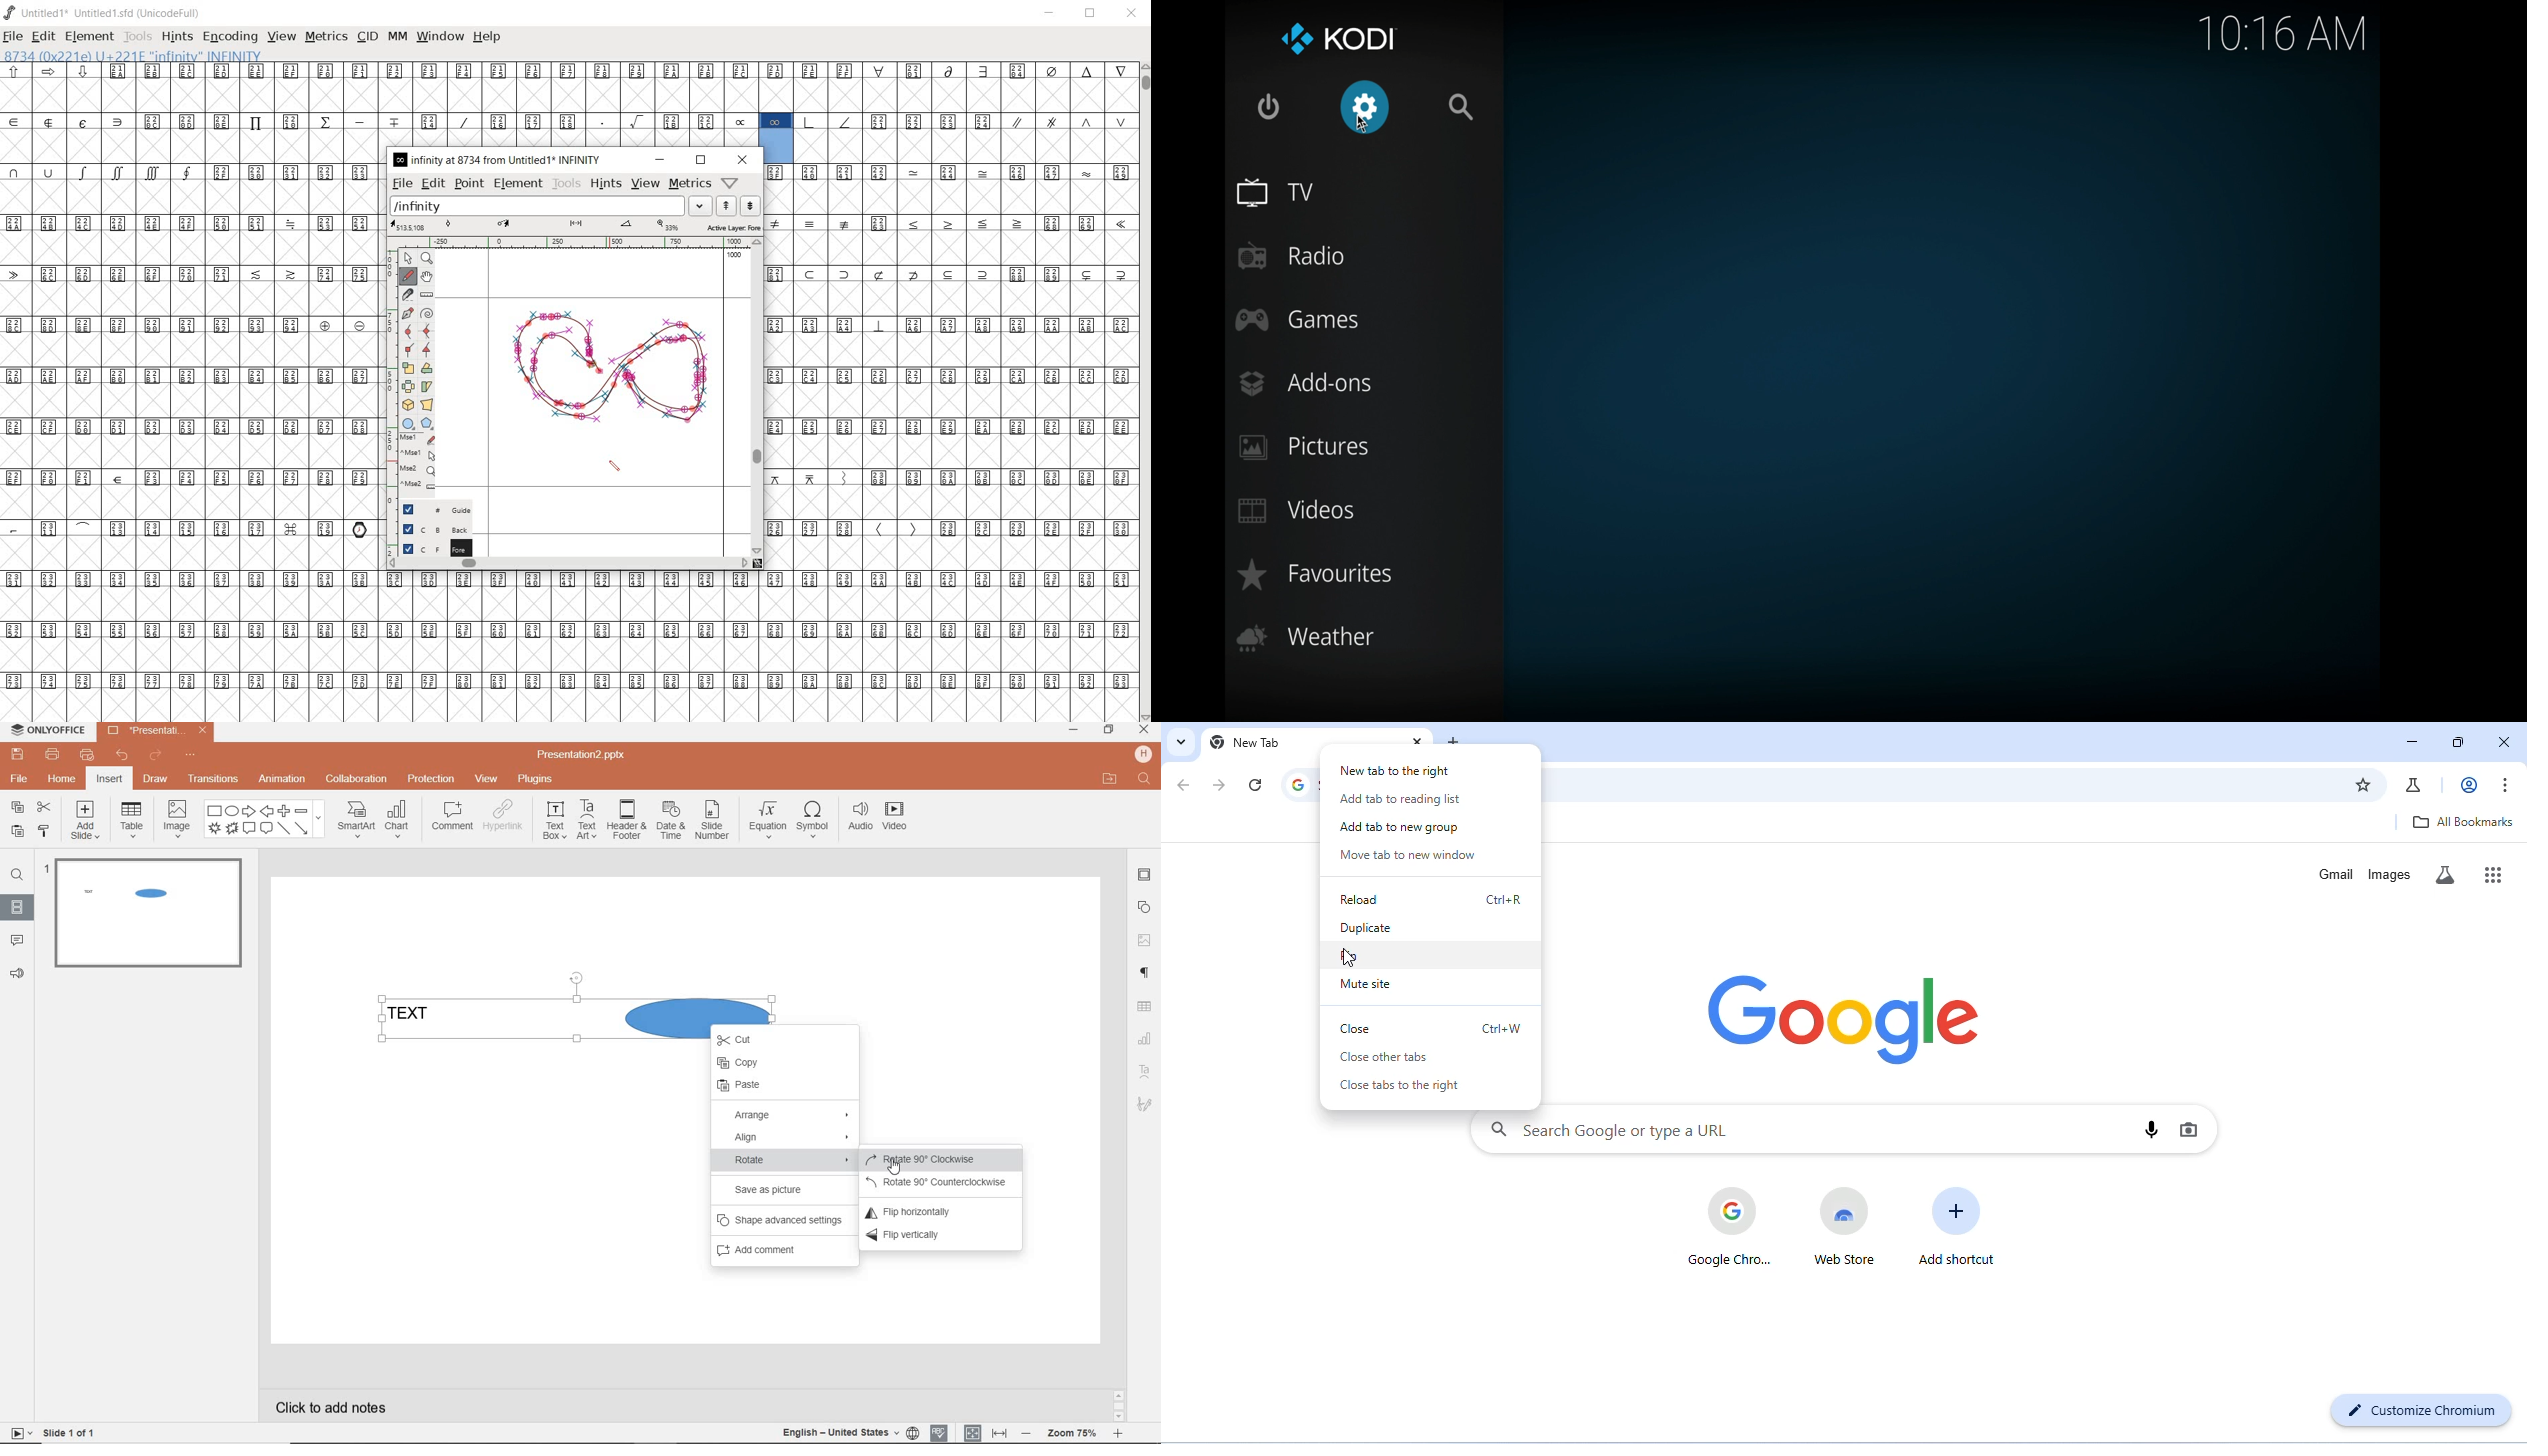  Describe the element at coordinates (155, 757) in the screenshot. I see `redo` at that location.